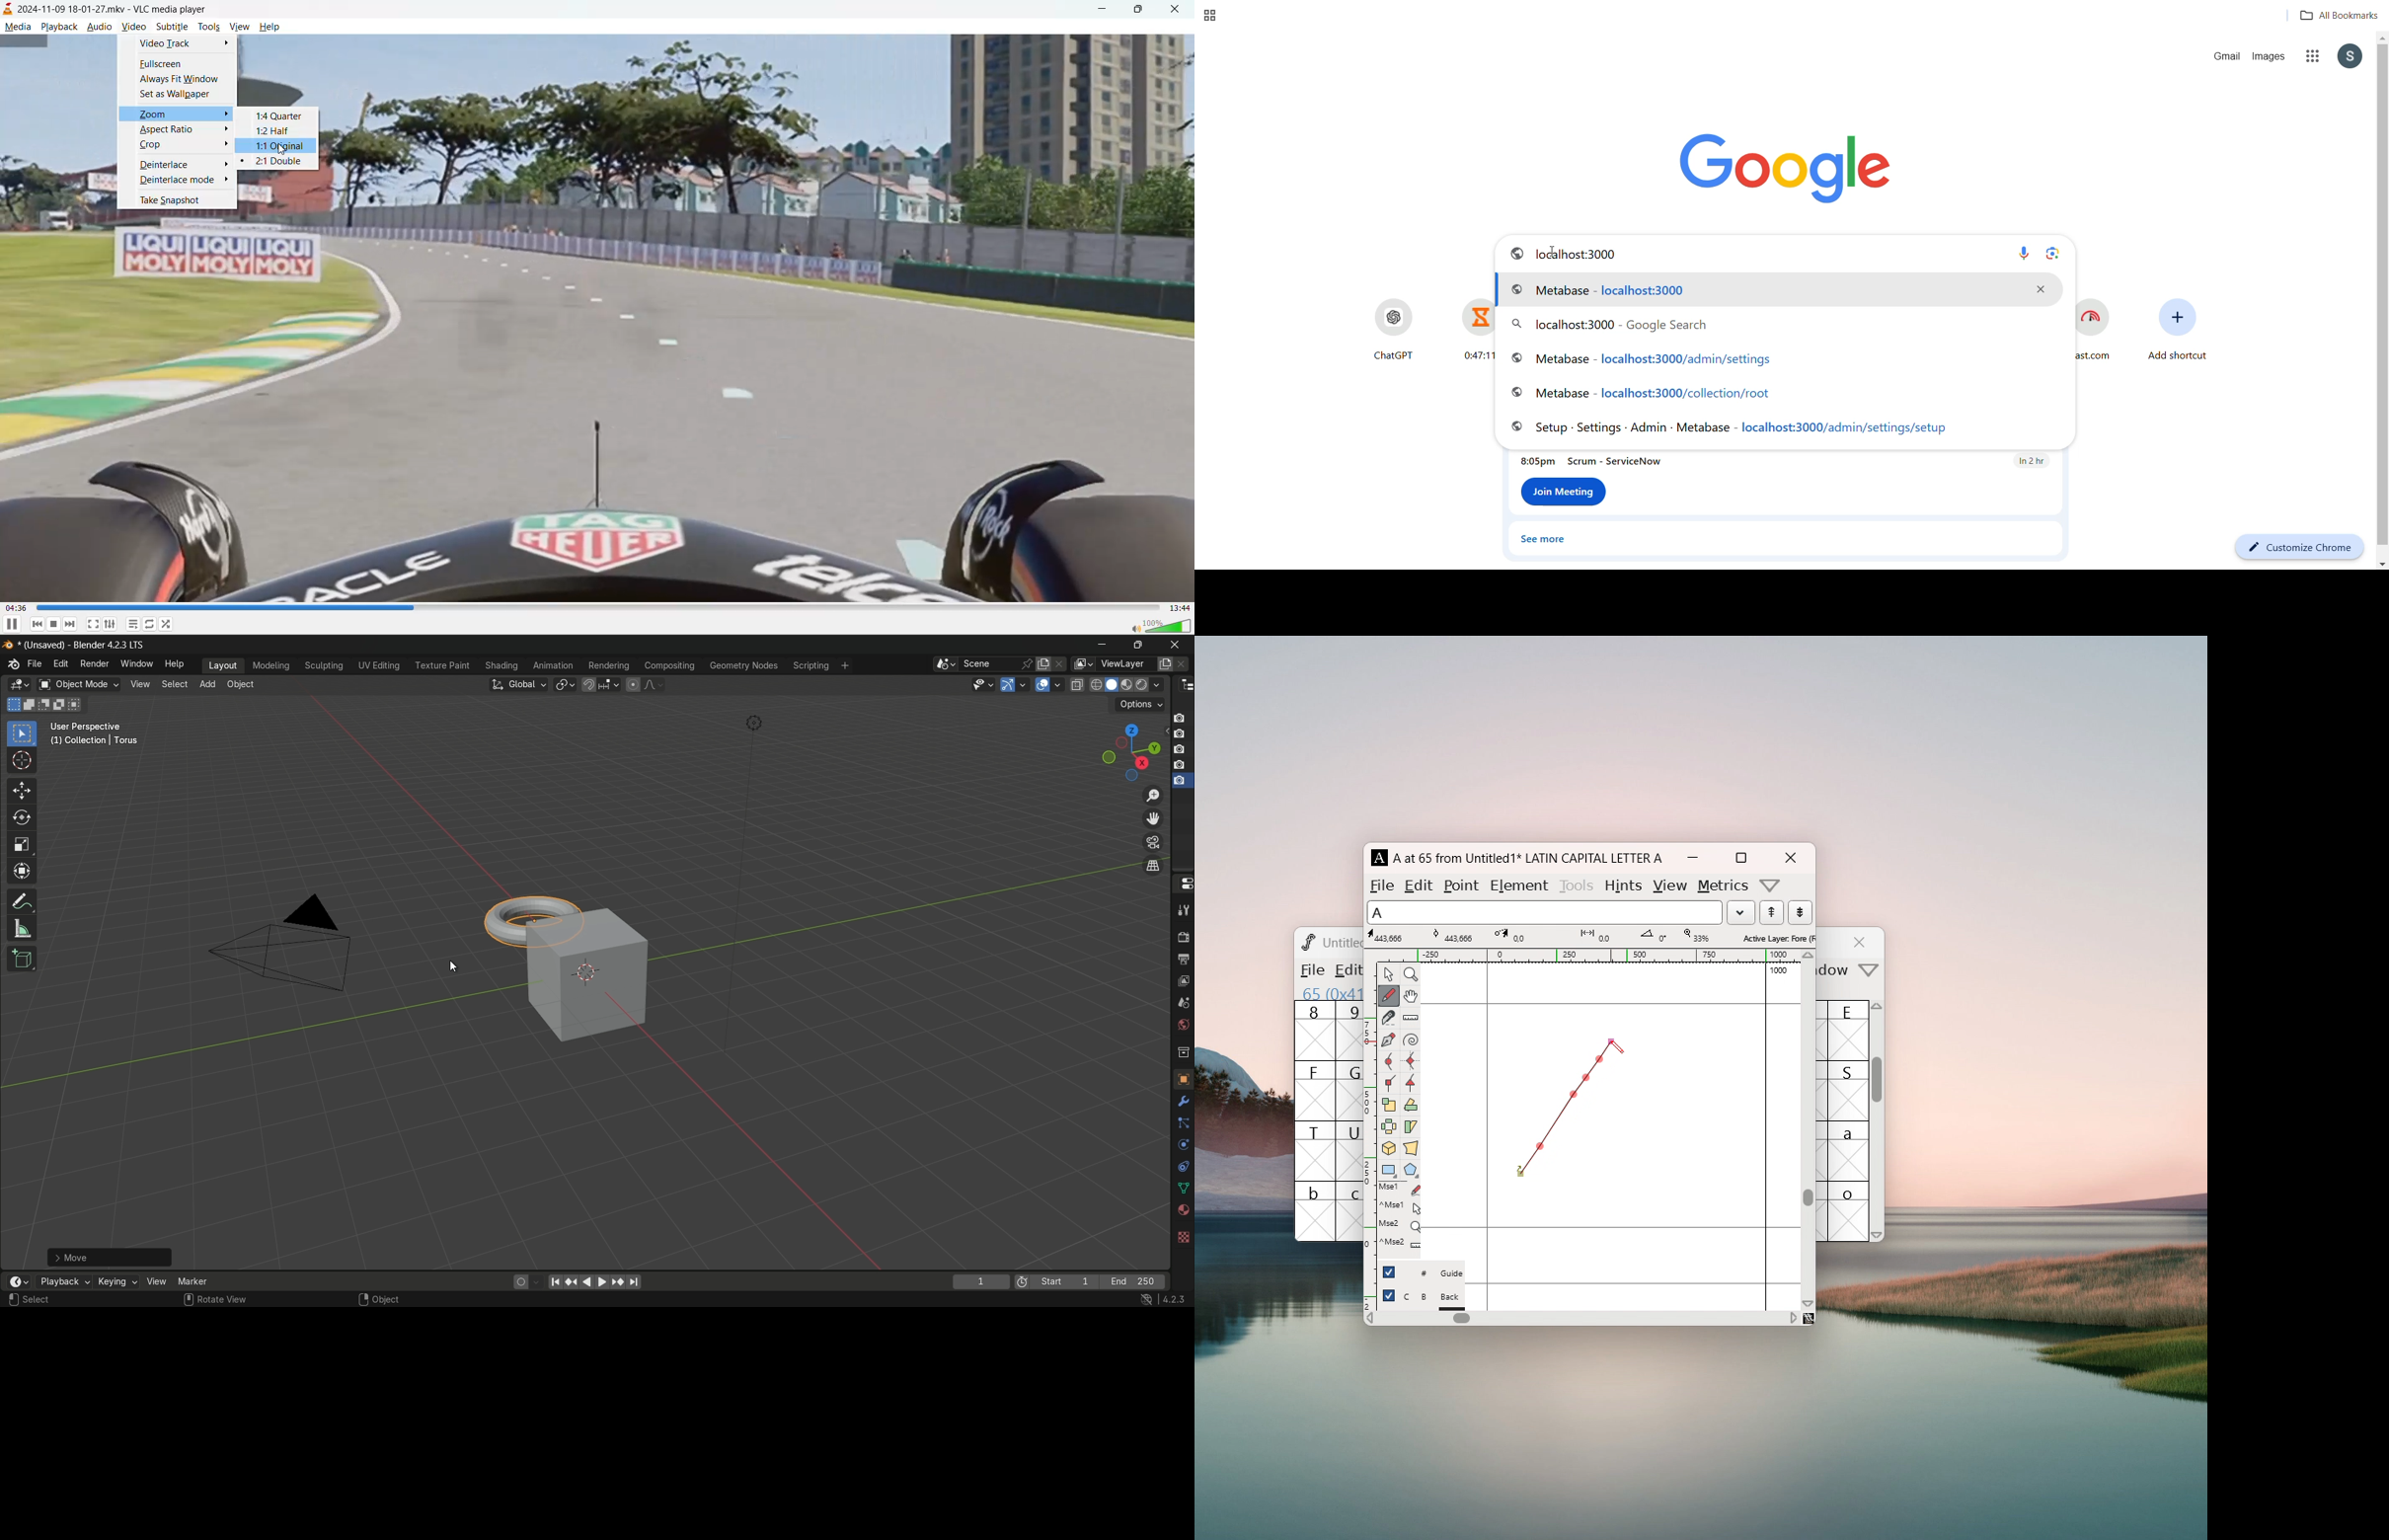 Image resolution: width=2408 pixels, height=1540 pixels. Describe the element at coordinates (207, 683) in the screenshot. I see `add` at that location.